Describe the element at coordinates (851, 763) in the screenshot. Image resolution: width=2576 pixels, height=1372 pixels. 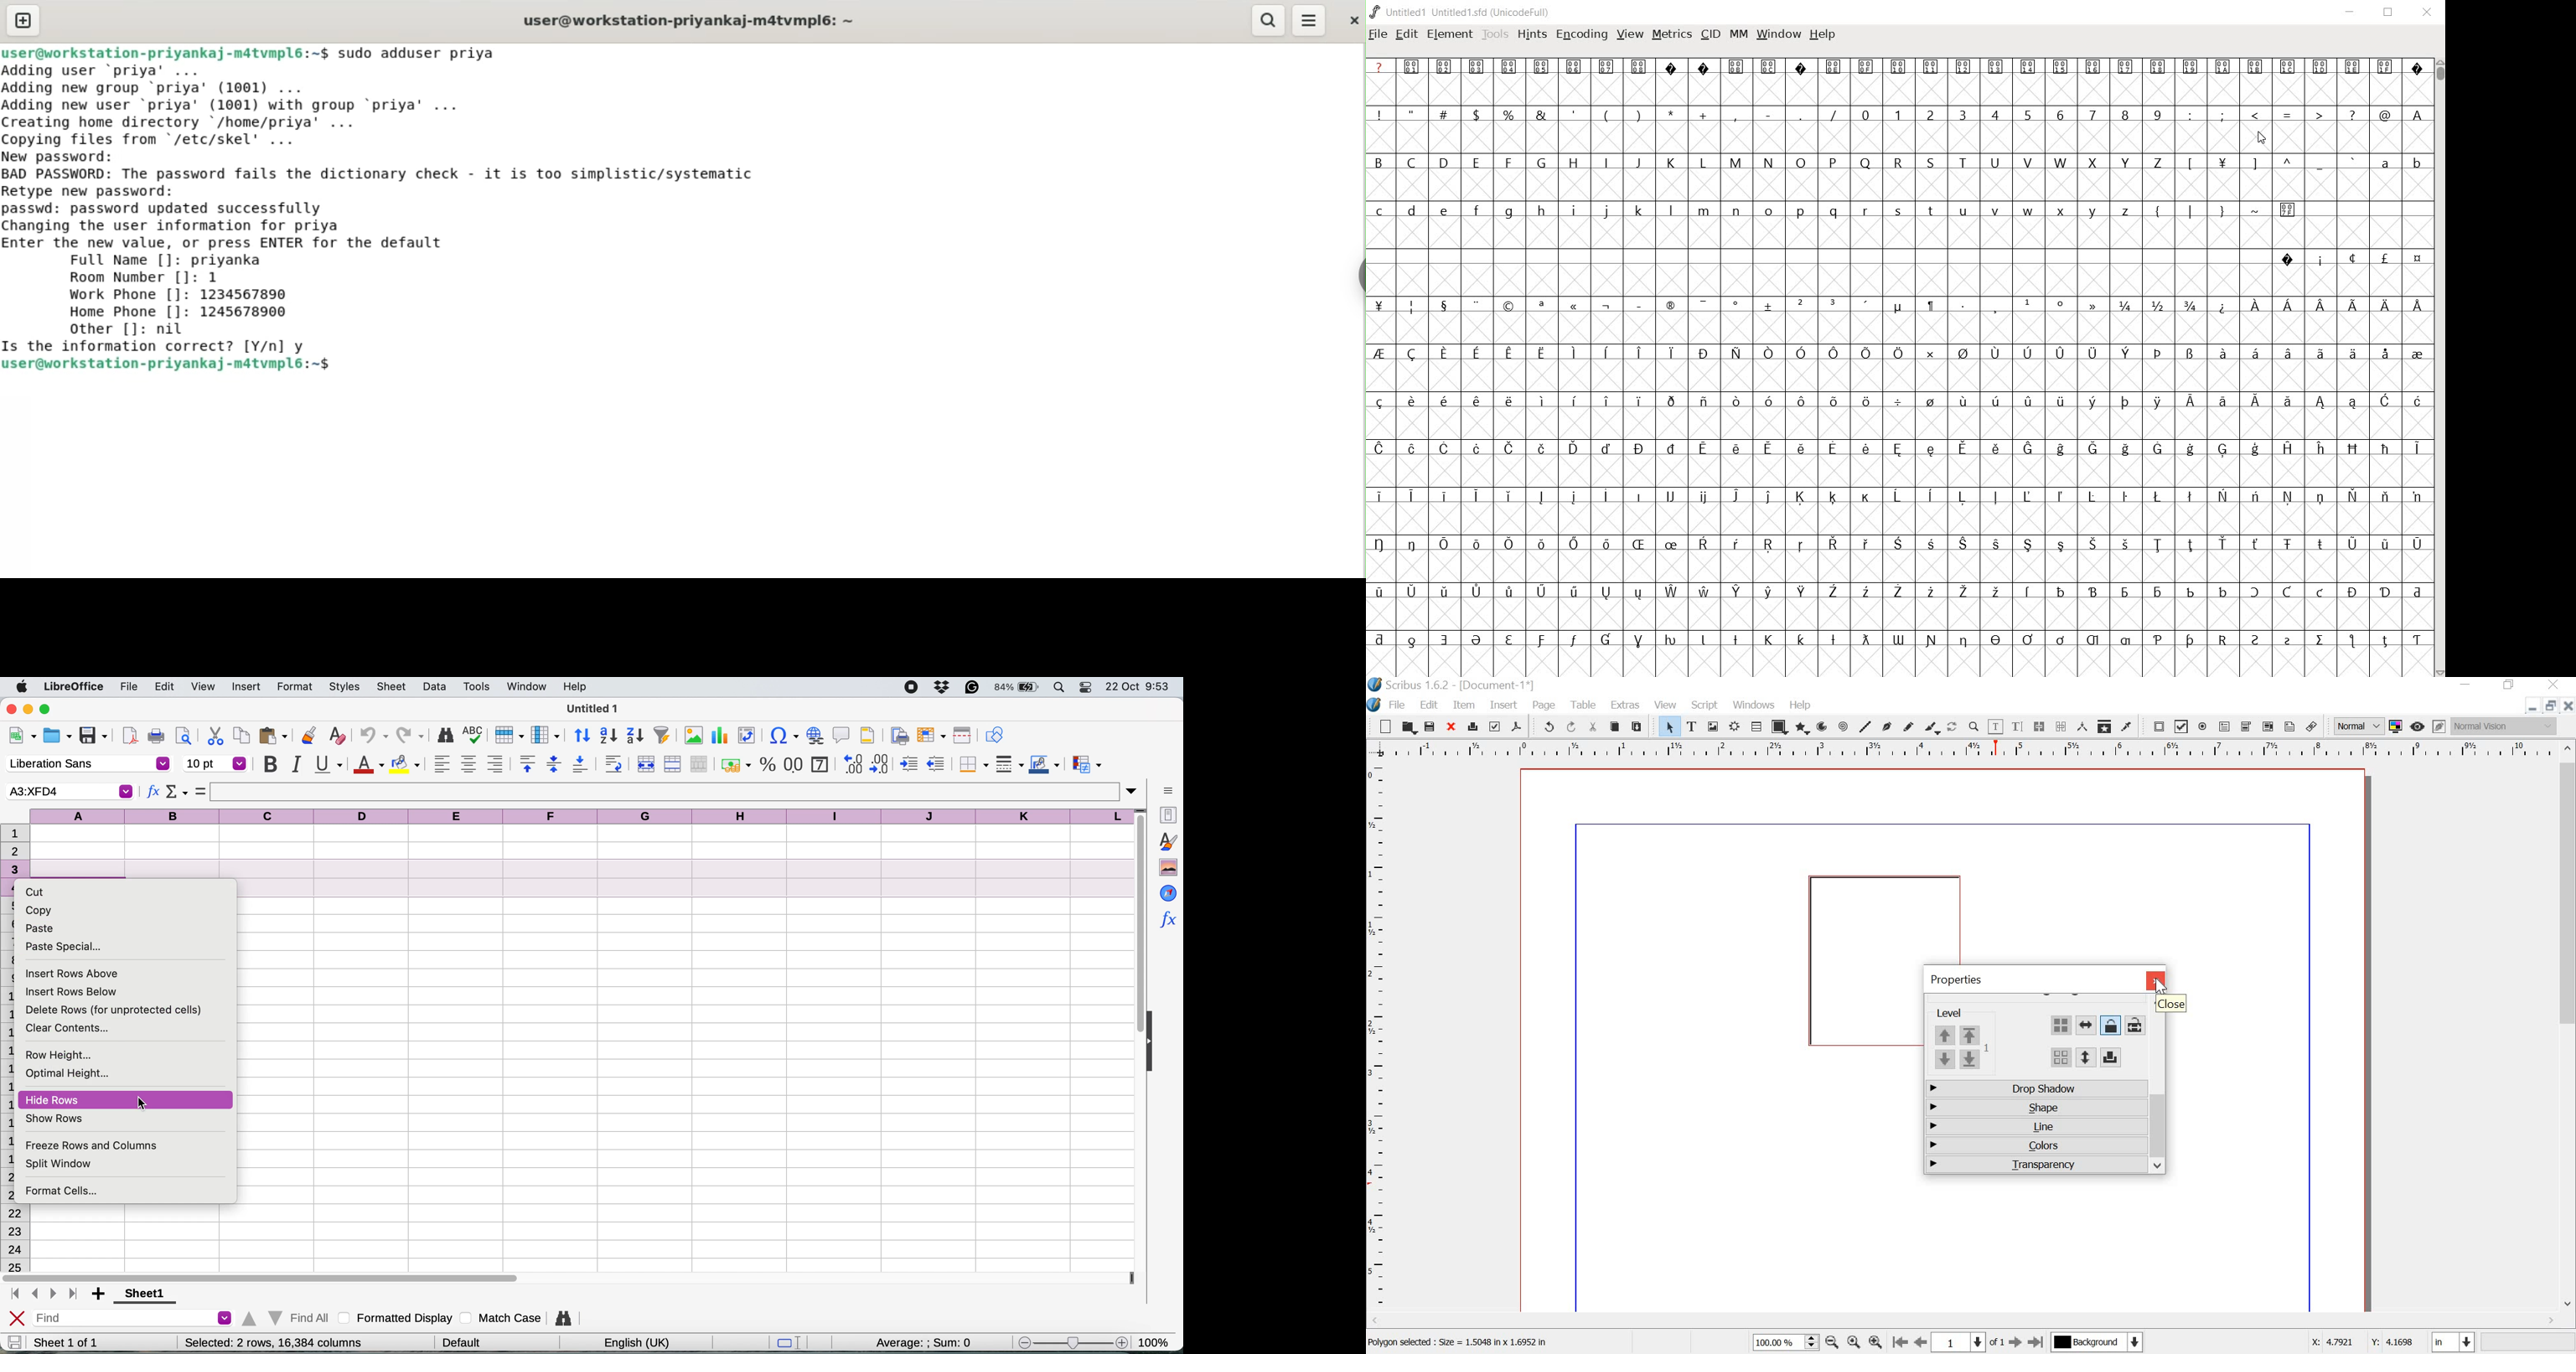
I see `add decimal place` at that location.